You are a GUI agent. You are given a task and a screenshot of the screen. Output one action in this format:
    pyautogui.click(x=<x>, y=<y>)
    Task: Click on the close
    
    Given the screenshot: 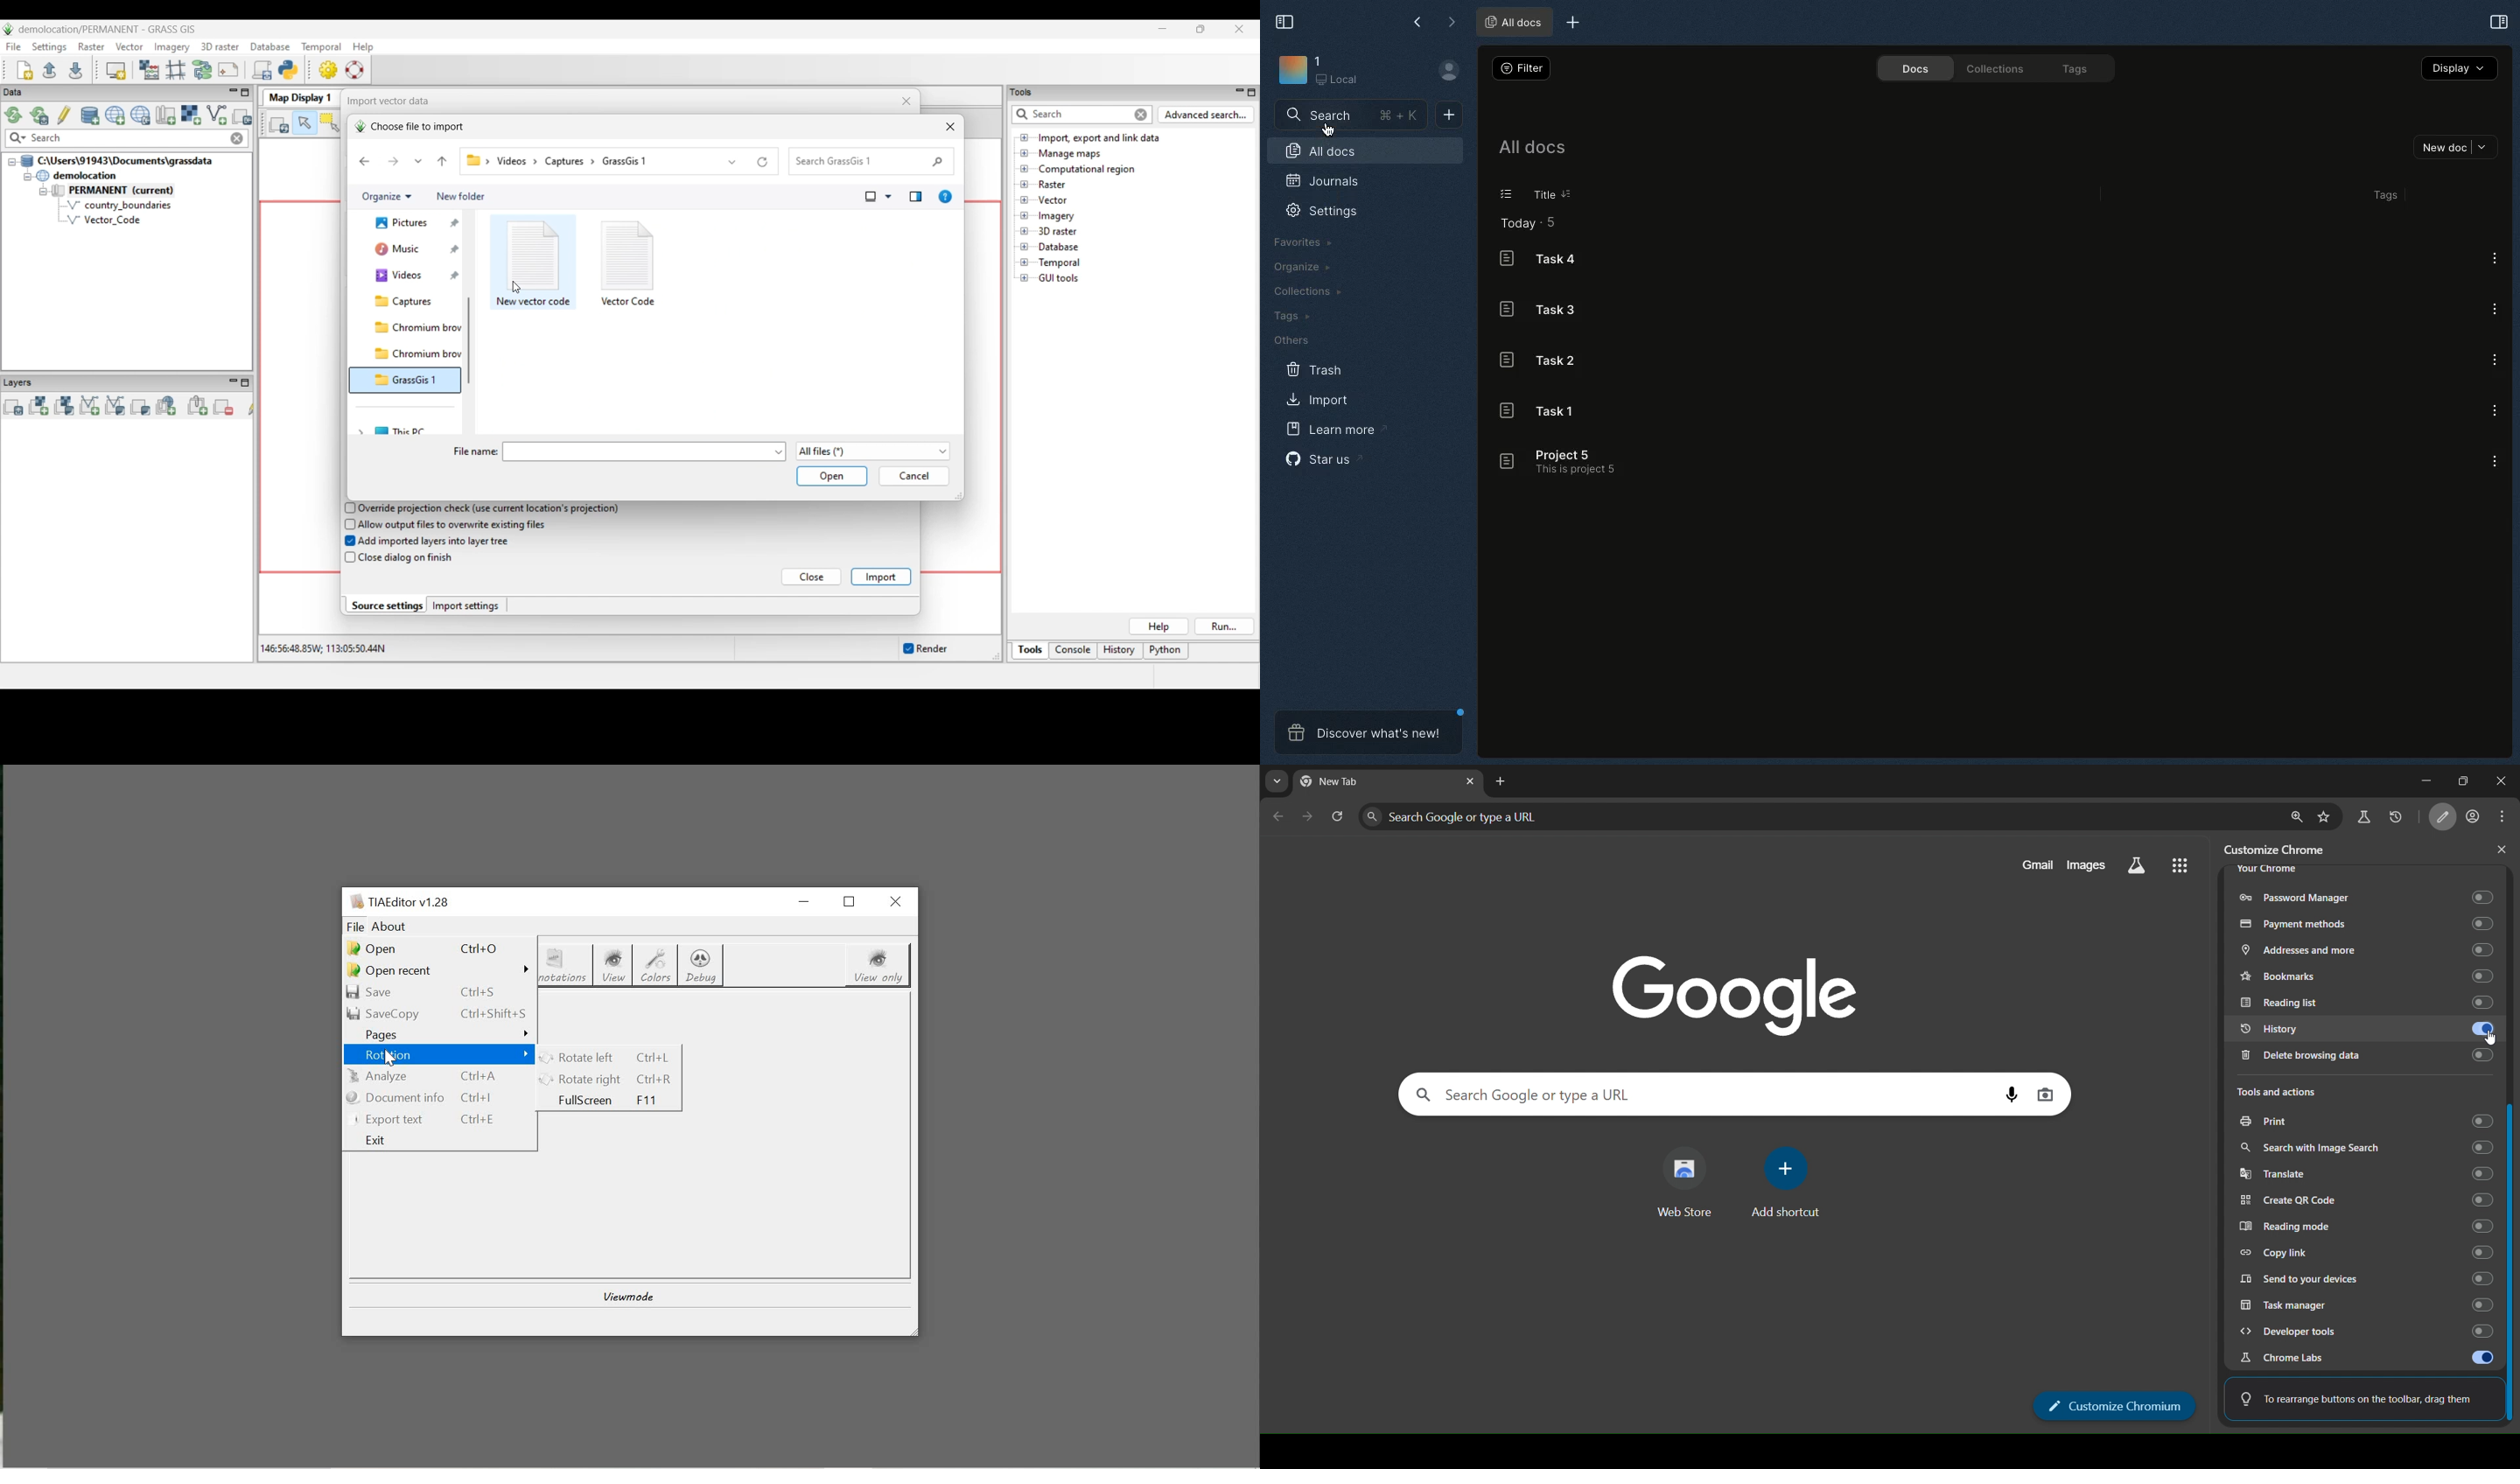 What is the action you would take?
    pyautogui.click(x=2496, y=782)
    